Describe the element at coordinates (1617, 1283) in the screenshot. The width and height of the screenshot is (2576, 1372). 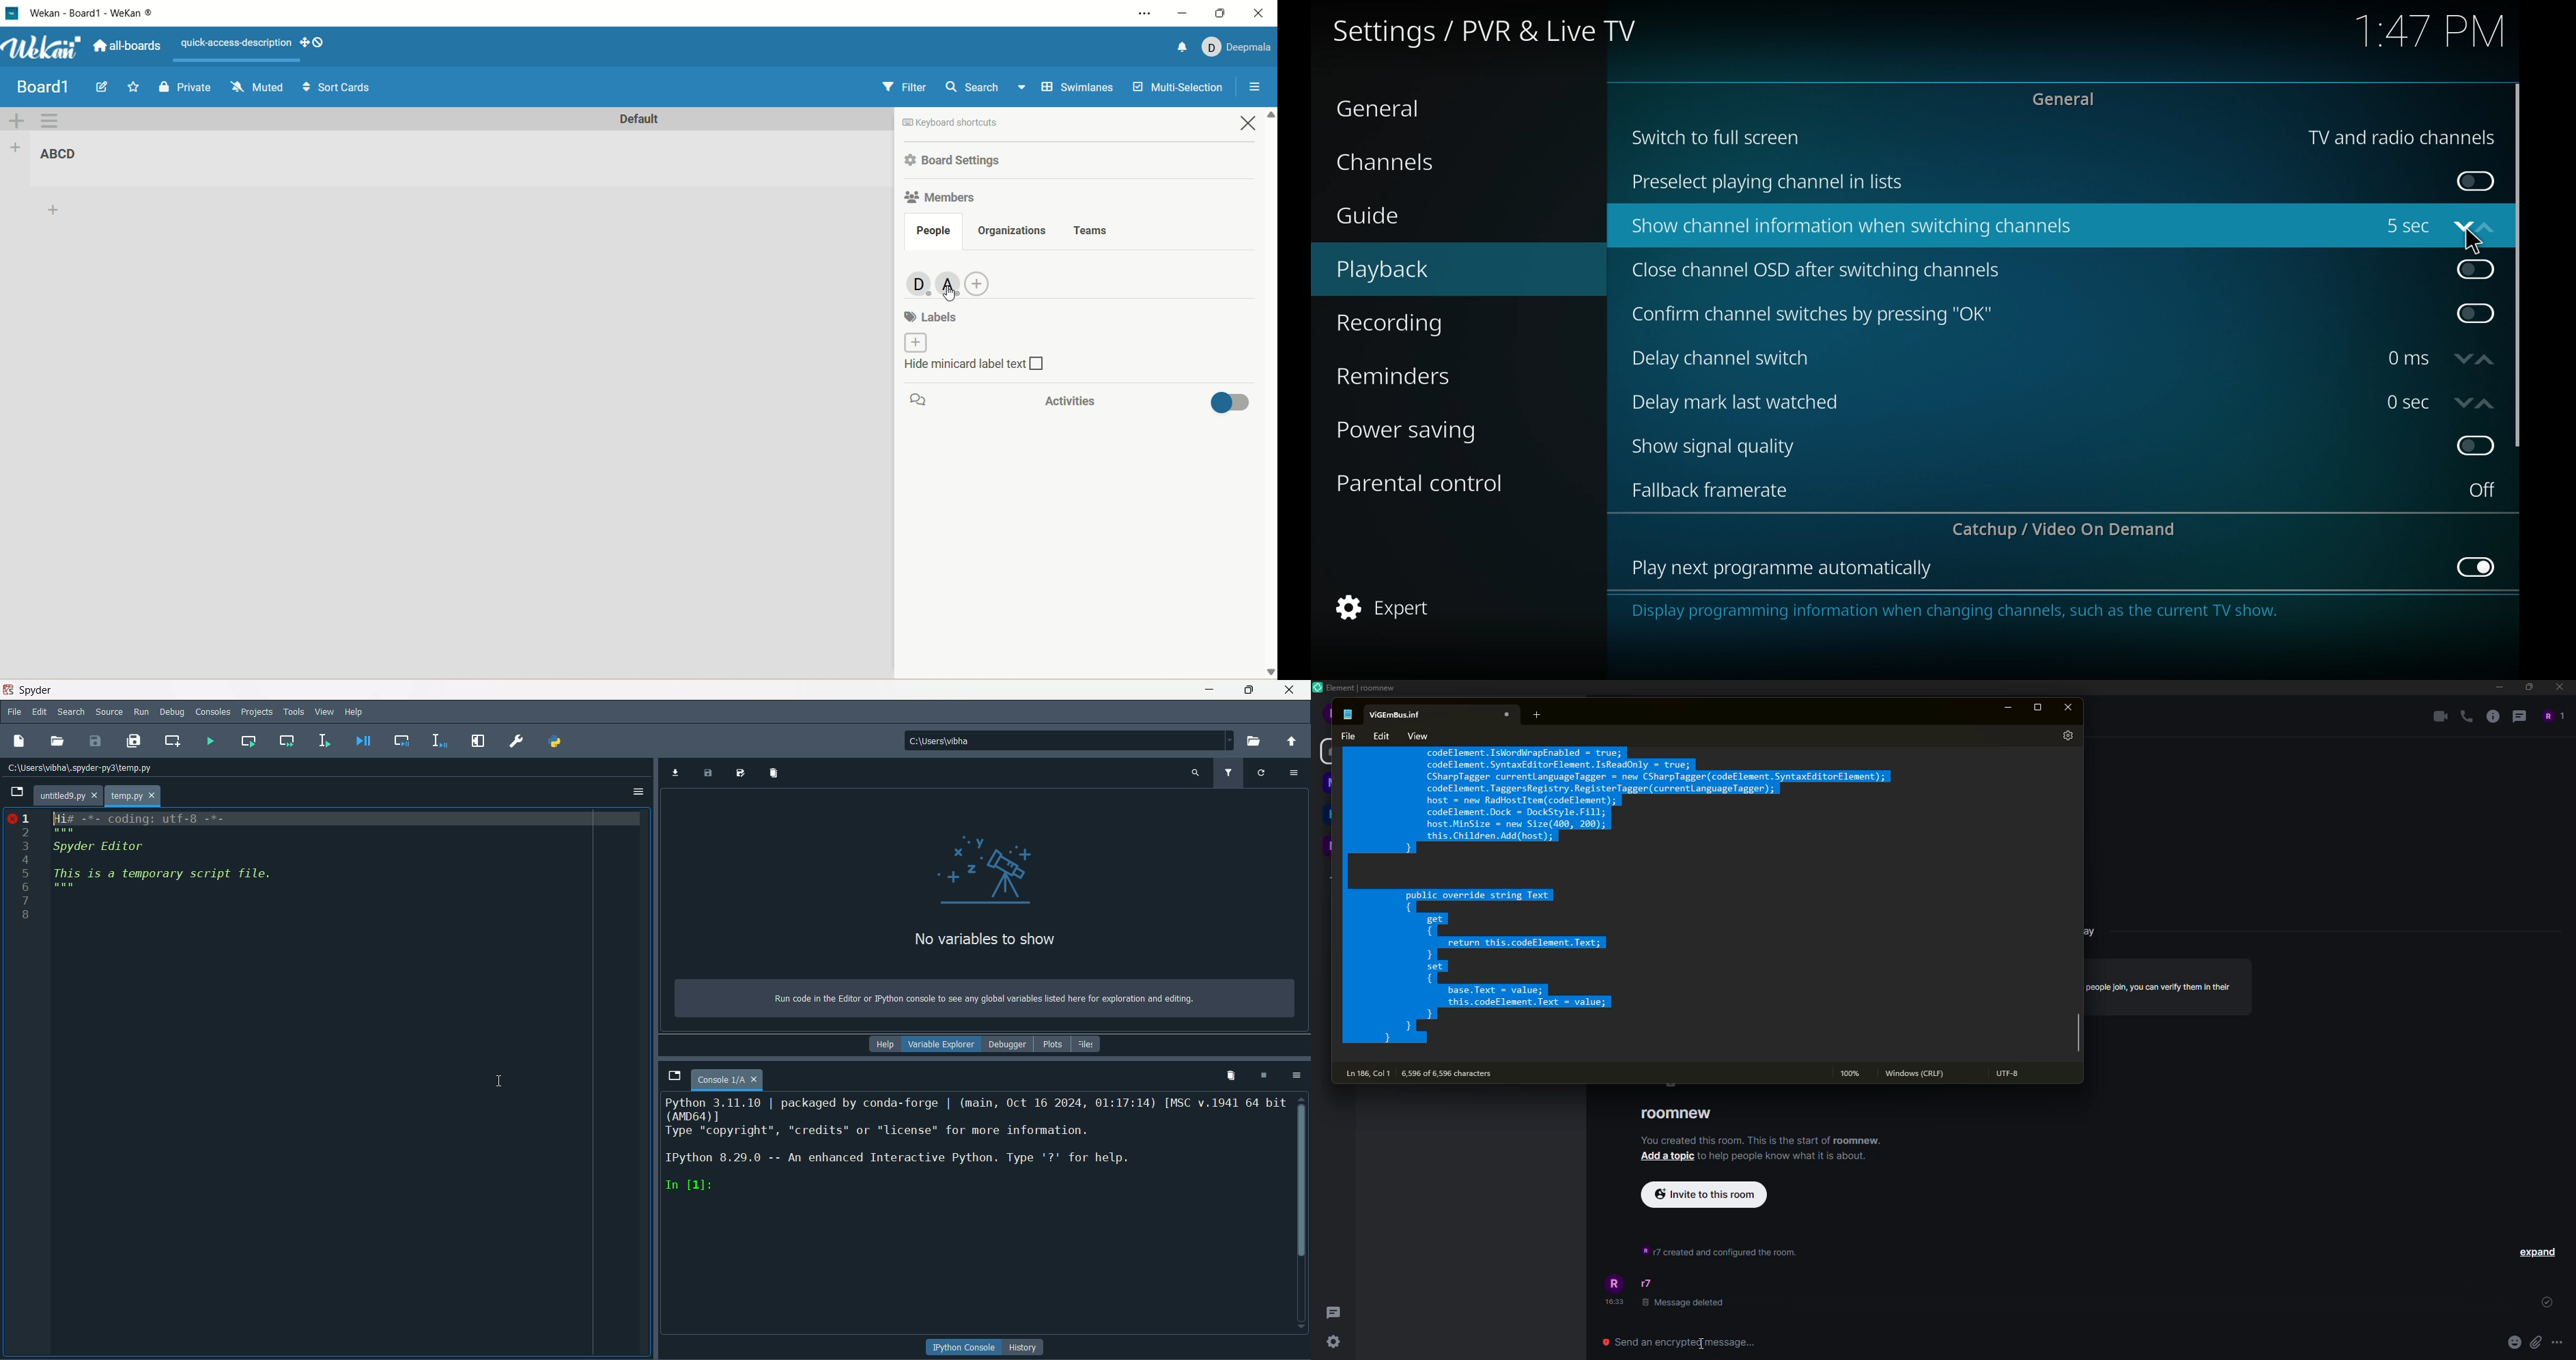
I see `profile` at that location.